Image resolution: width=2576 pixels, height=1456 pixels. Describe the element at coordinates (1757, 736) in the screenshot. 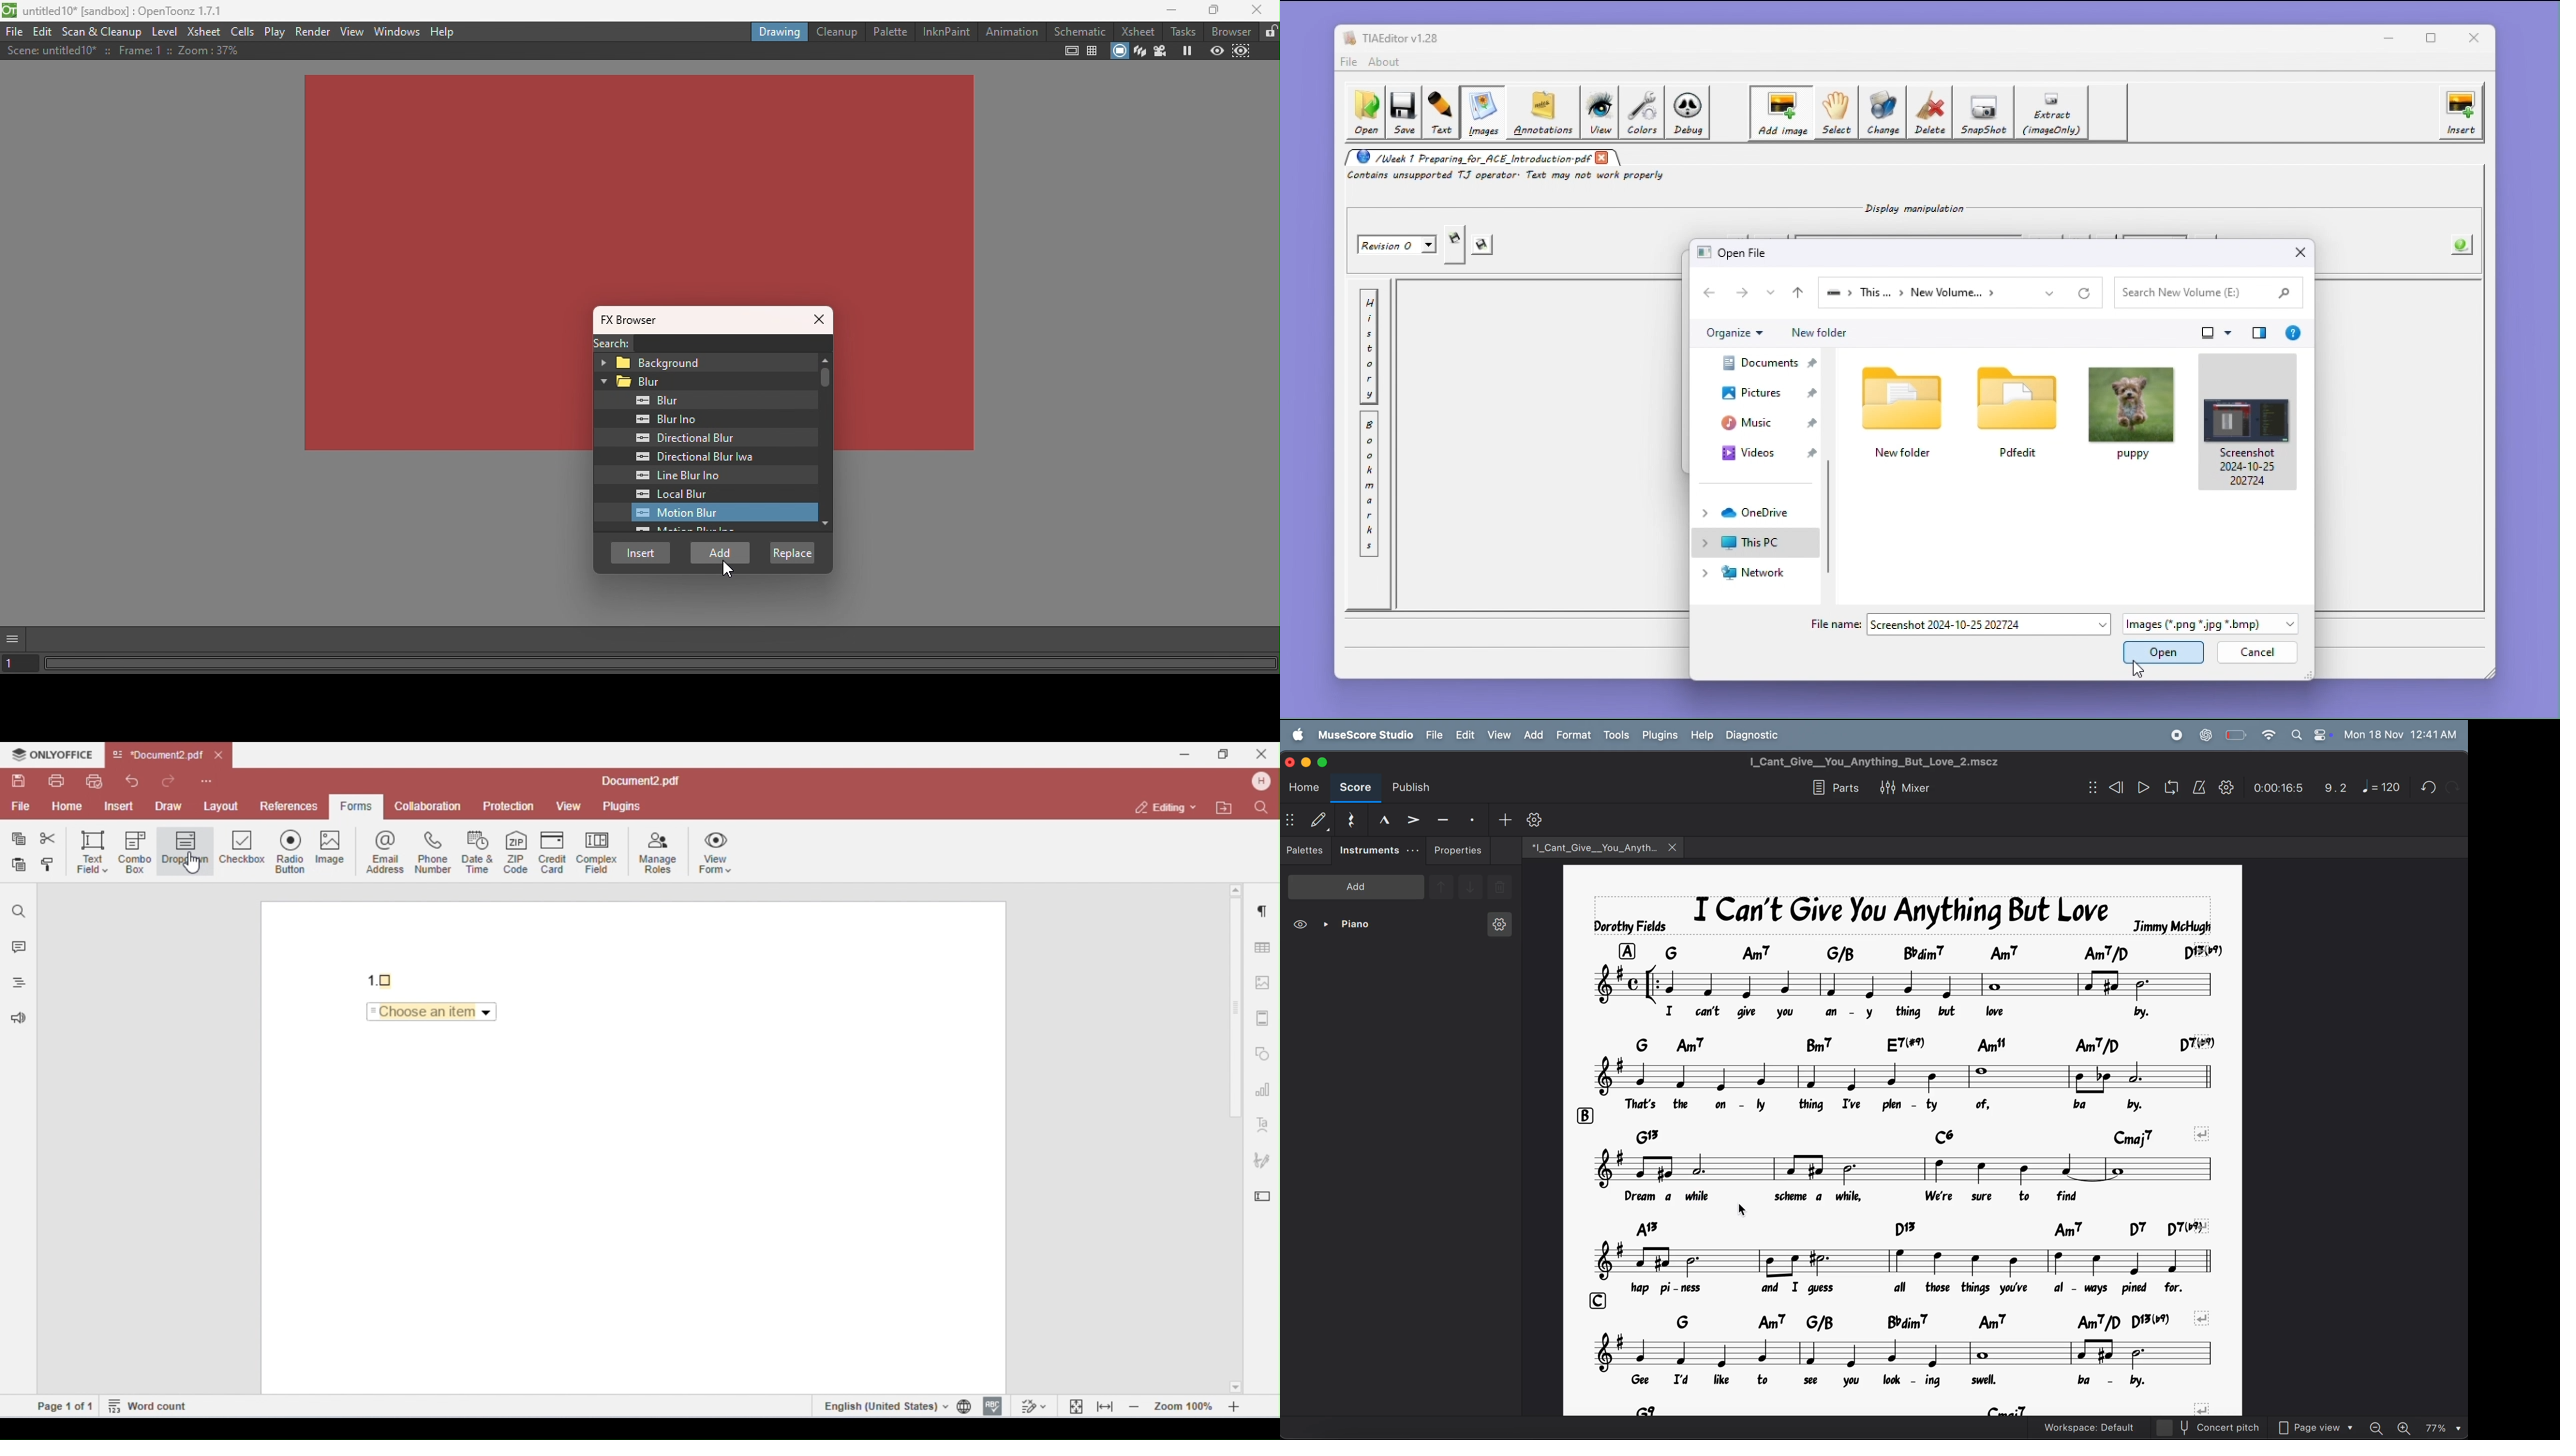

I see `diagnostic` at that location.